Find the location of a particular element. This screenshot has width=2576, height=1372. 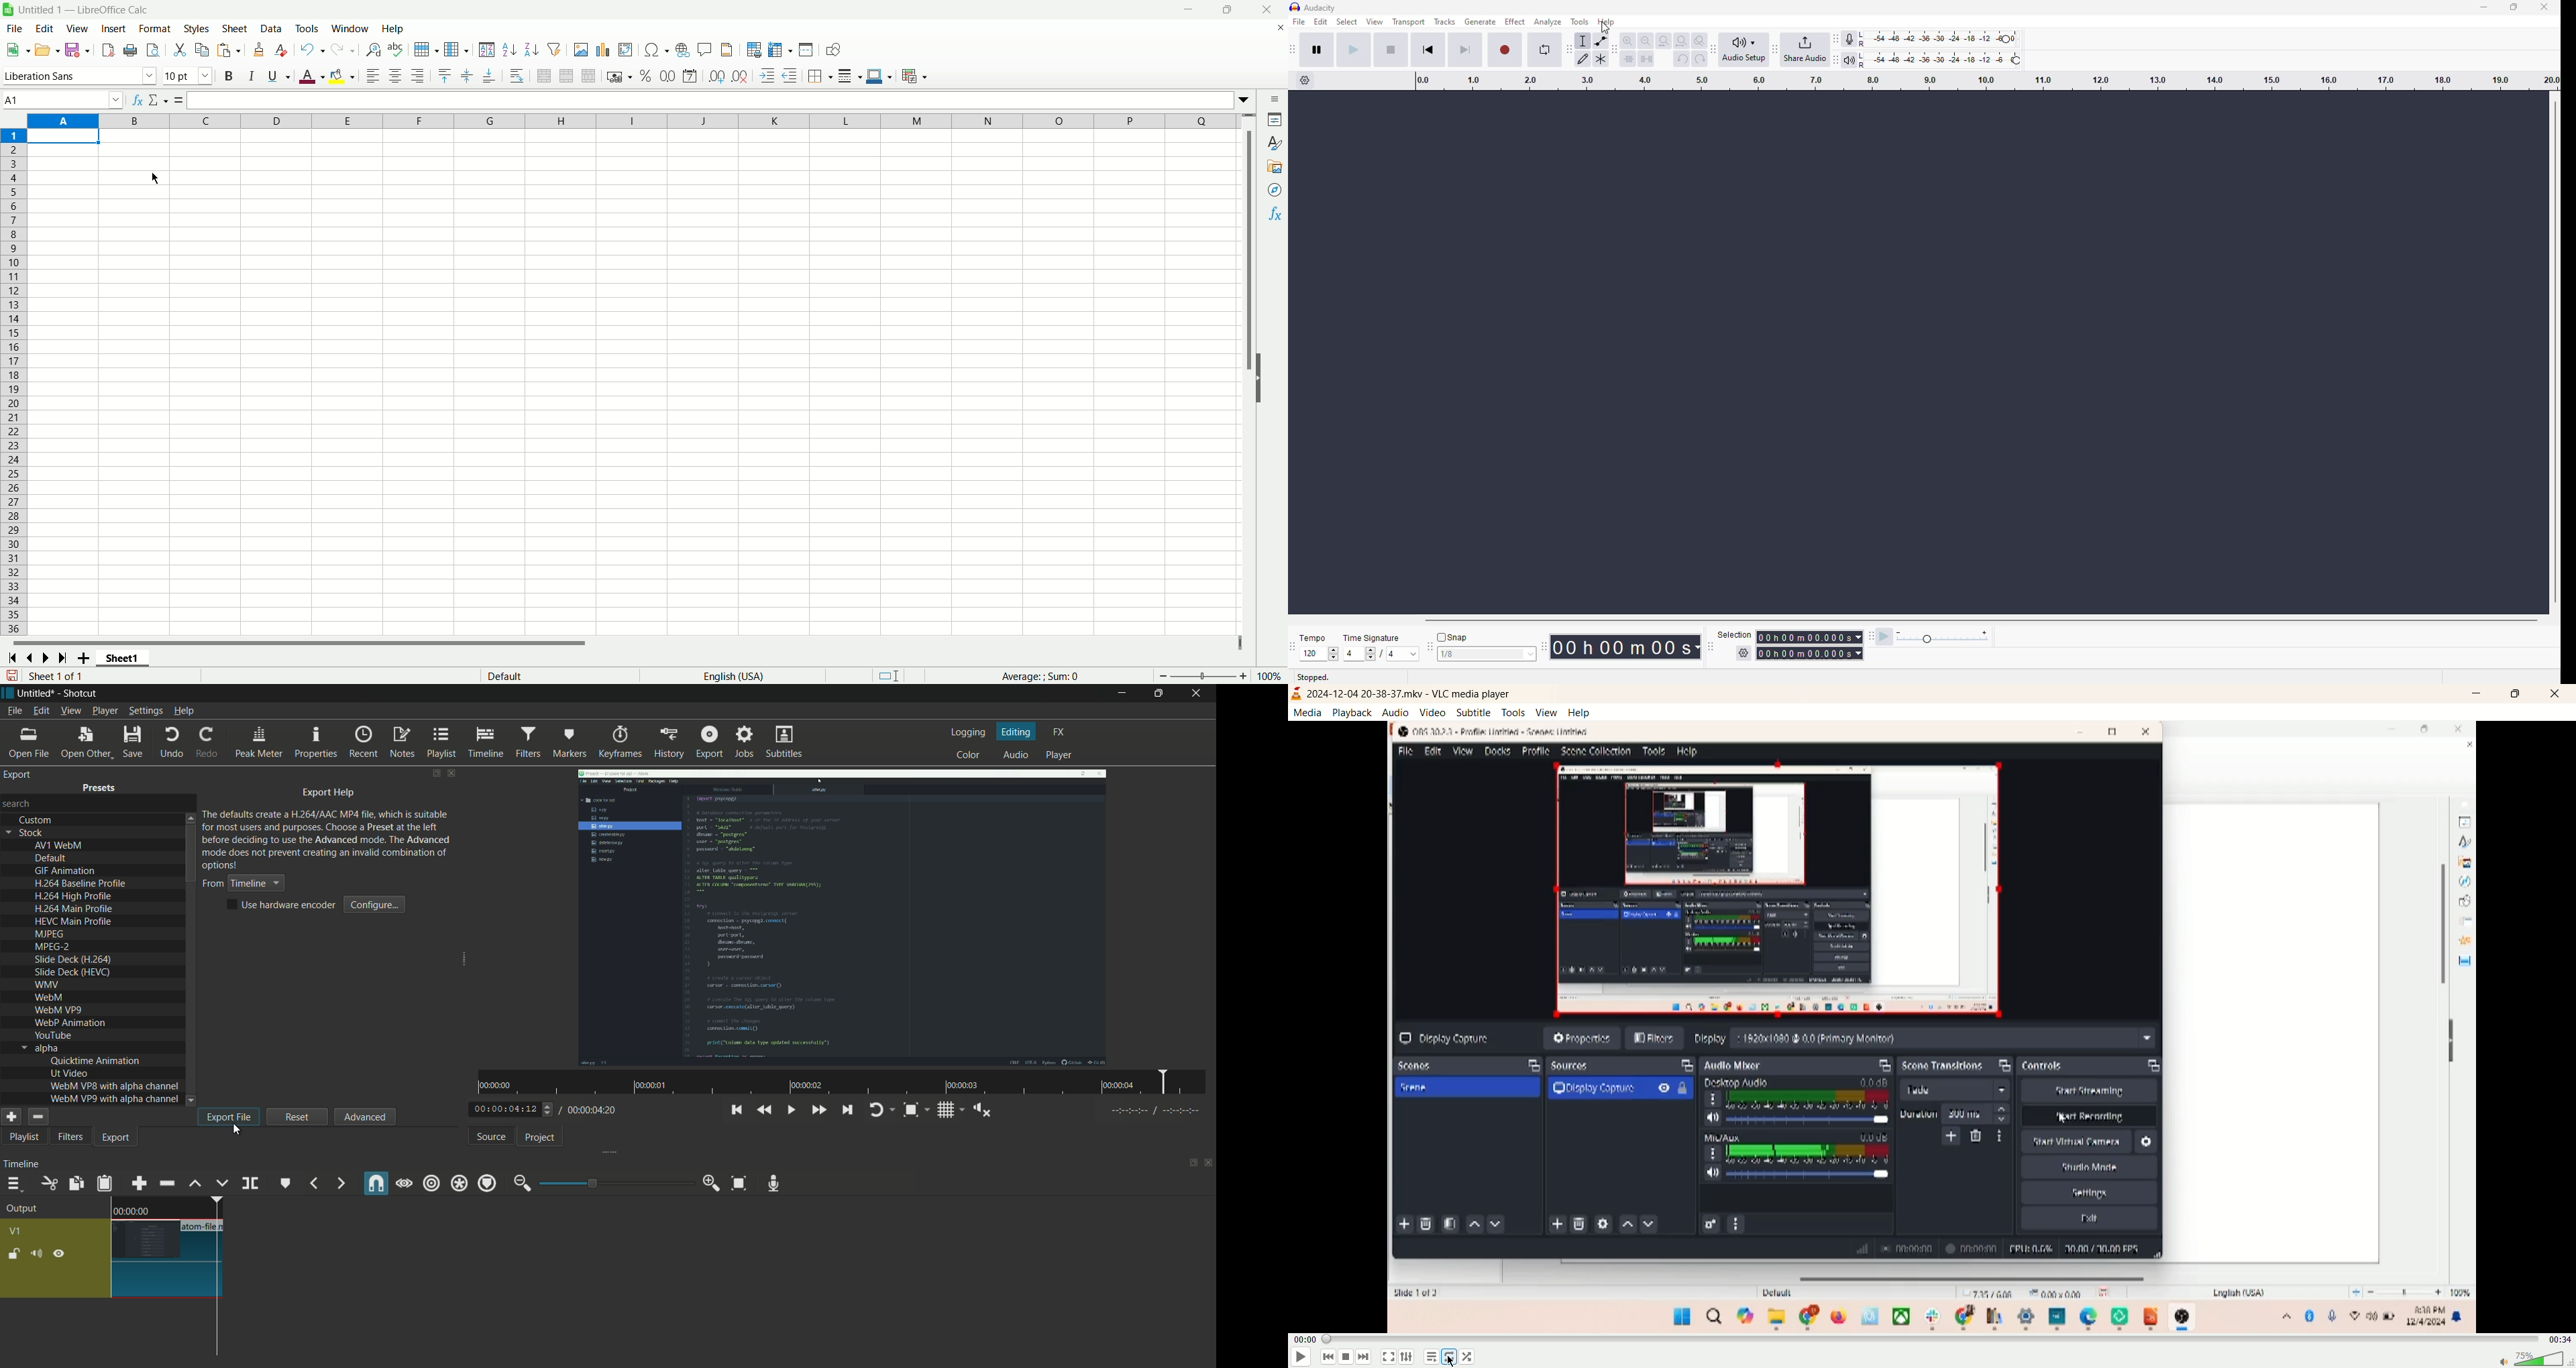

maximize is located at coordinates (2521, 693).